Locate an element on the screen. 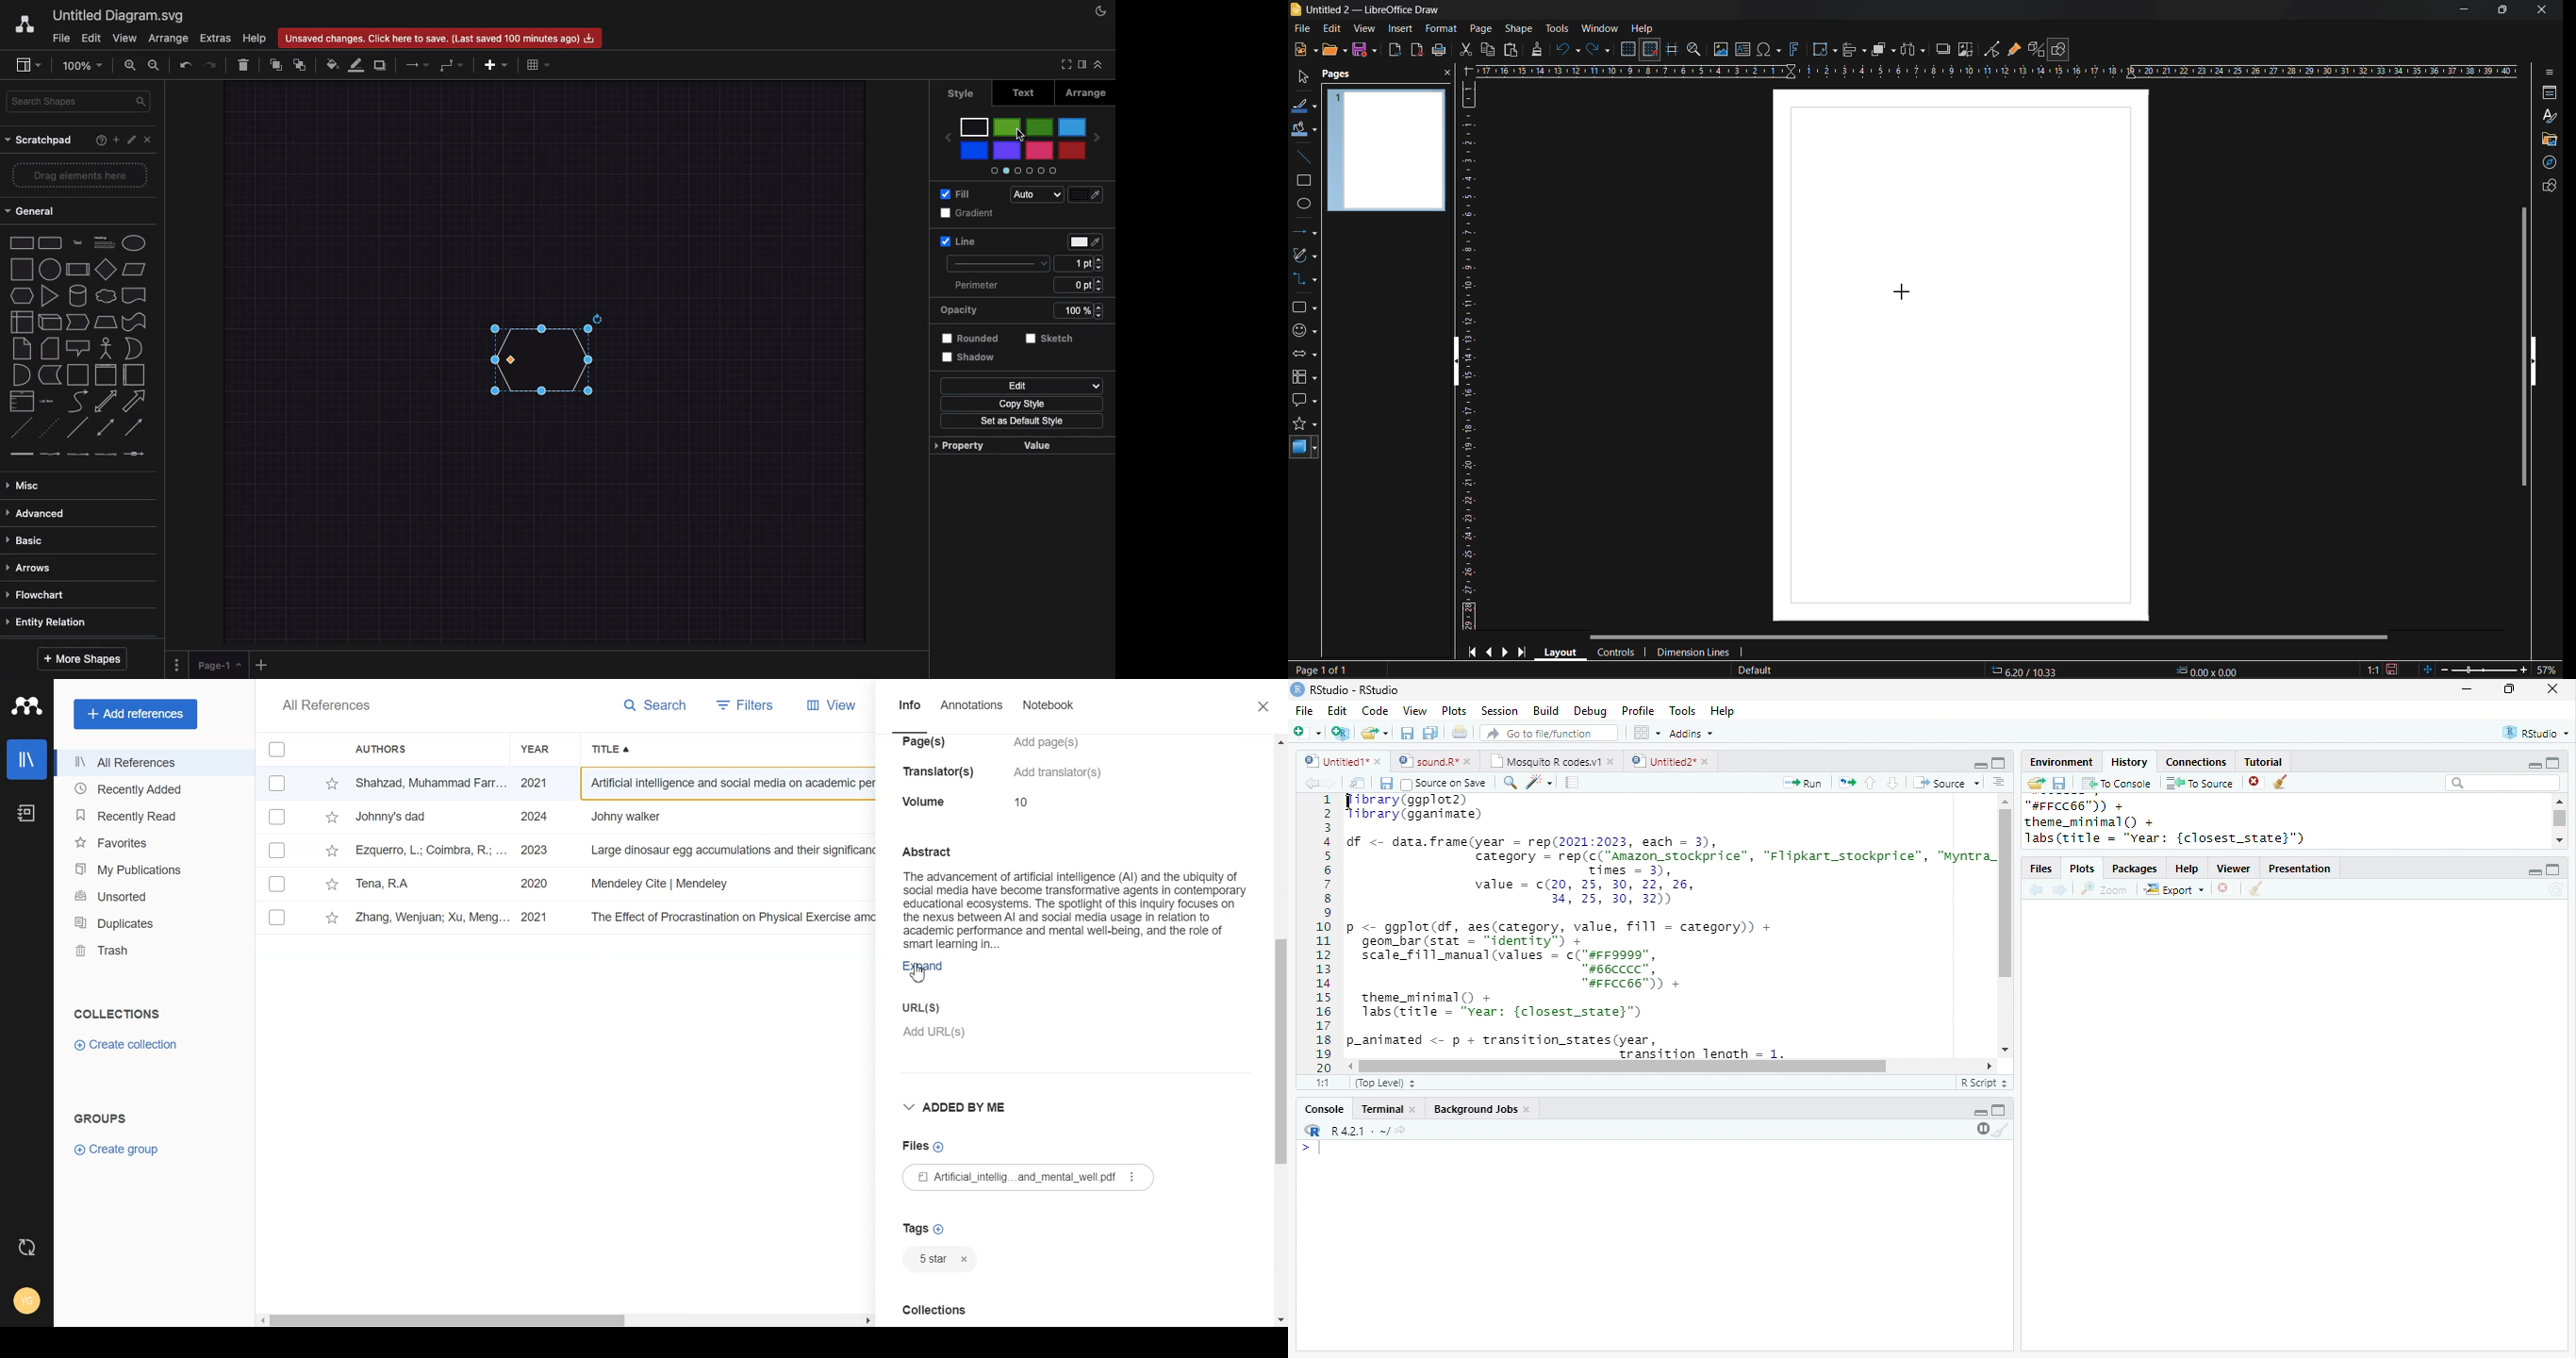 This screenshot has width=2576, height=1372. Hexagon is located at coordinates (547, 361).